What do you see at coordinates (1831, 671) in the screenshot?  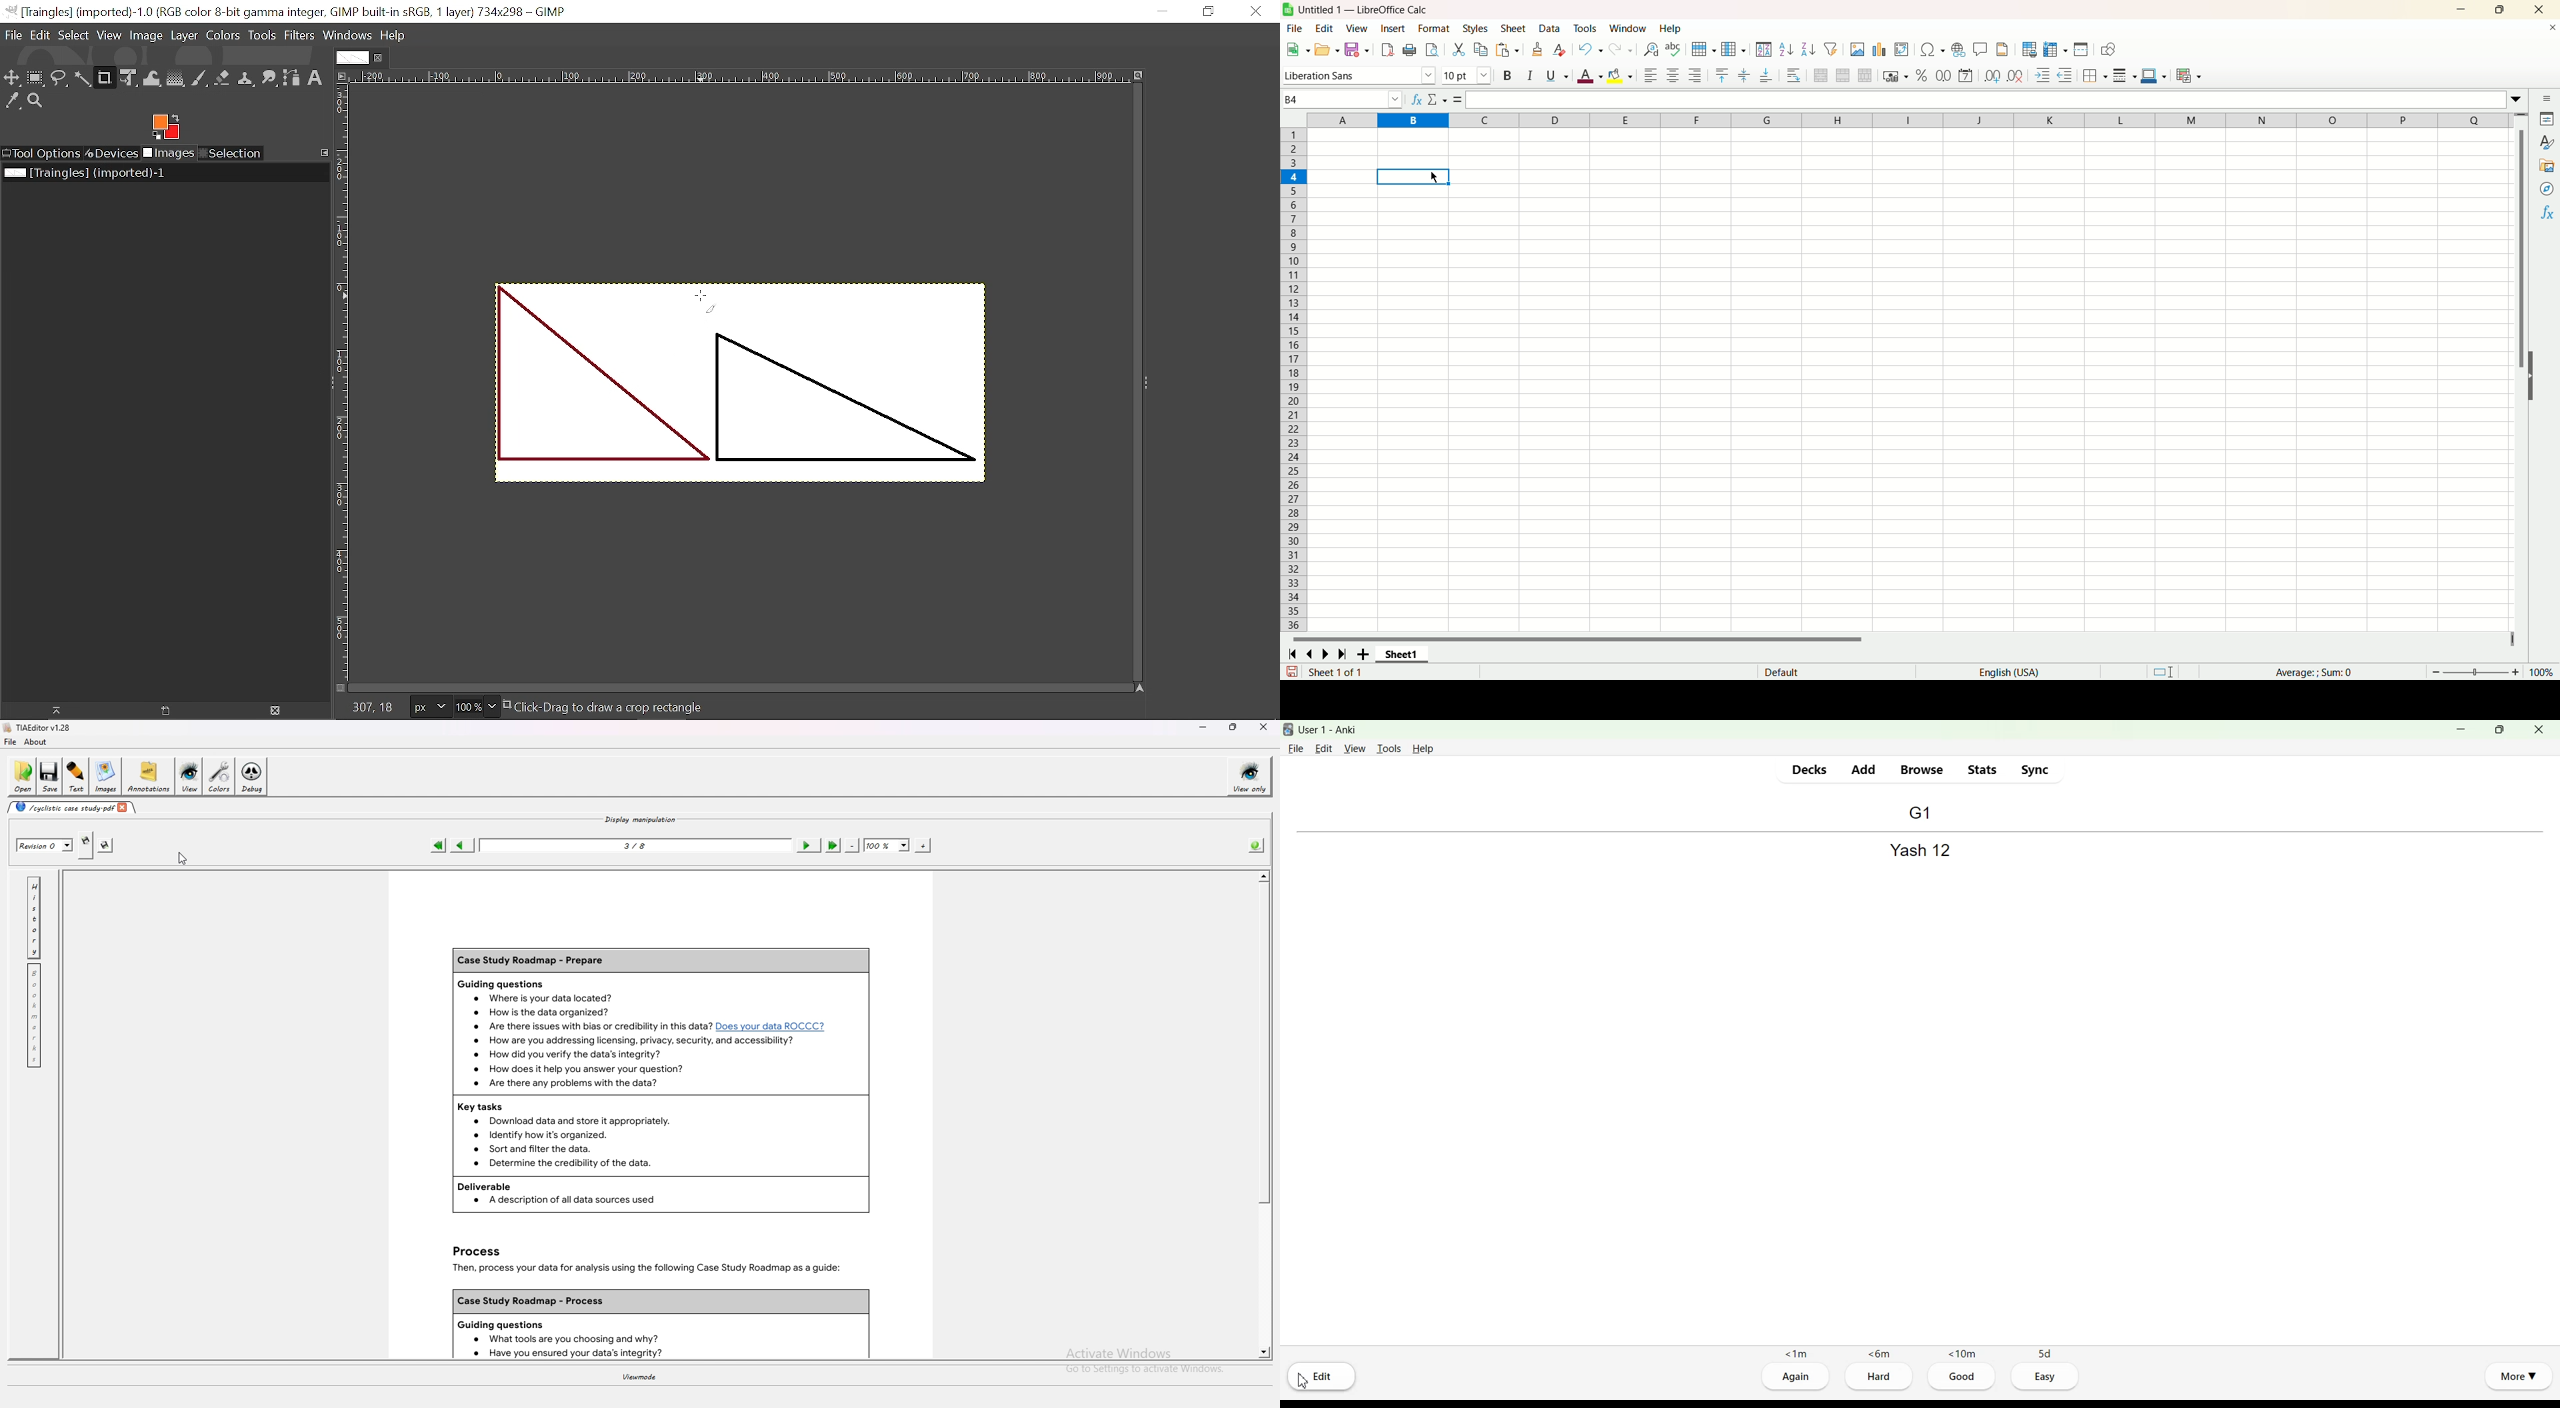 I see `Default` at bounding box center [1831, 671].